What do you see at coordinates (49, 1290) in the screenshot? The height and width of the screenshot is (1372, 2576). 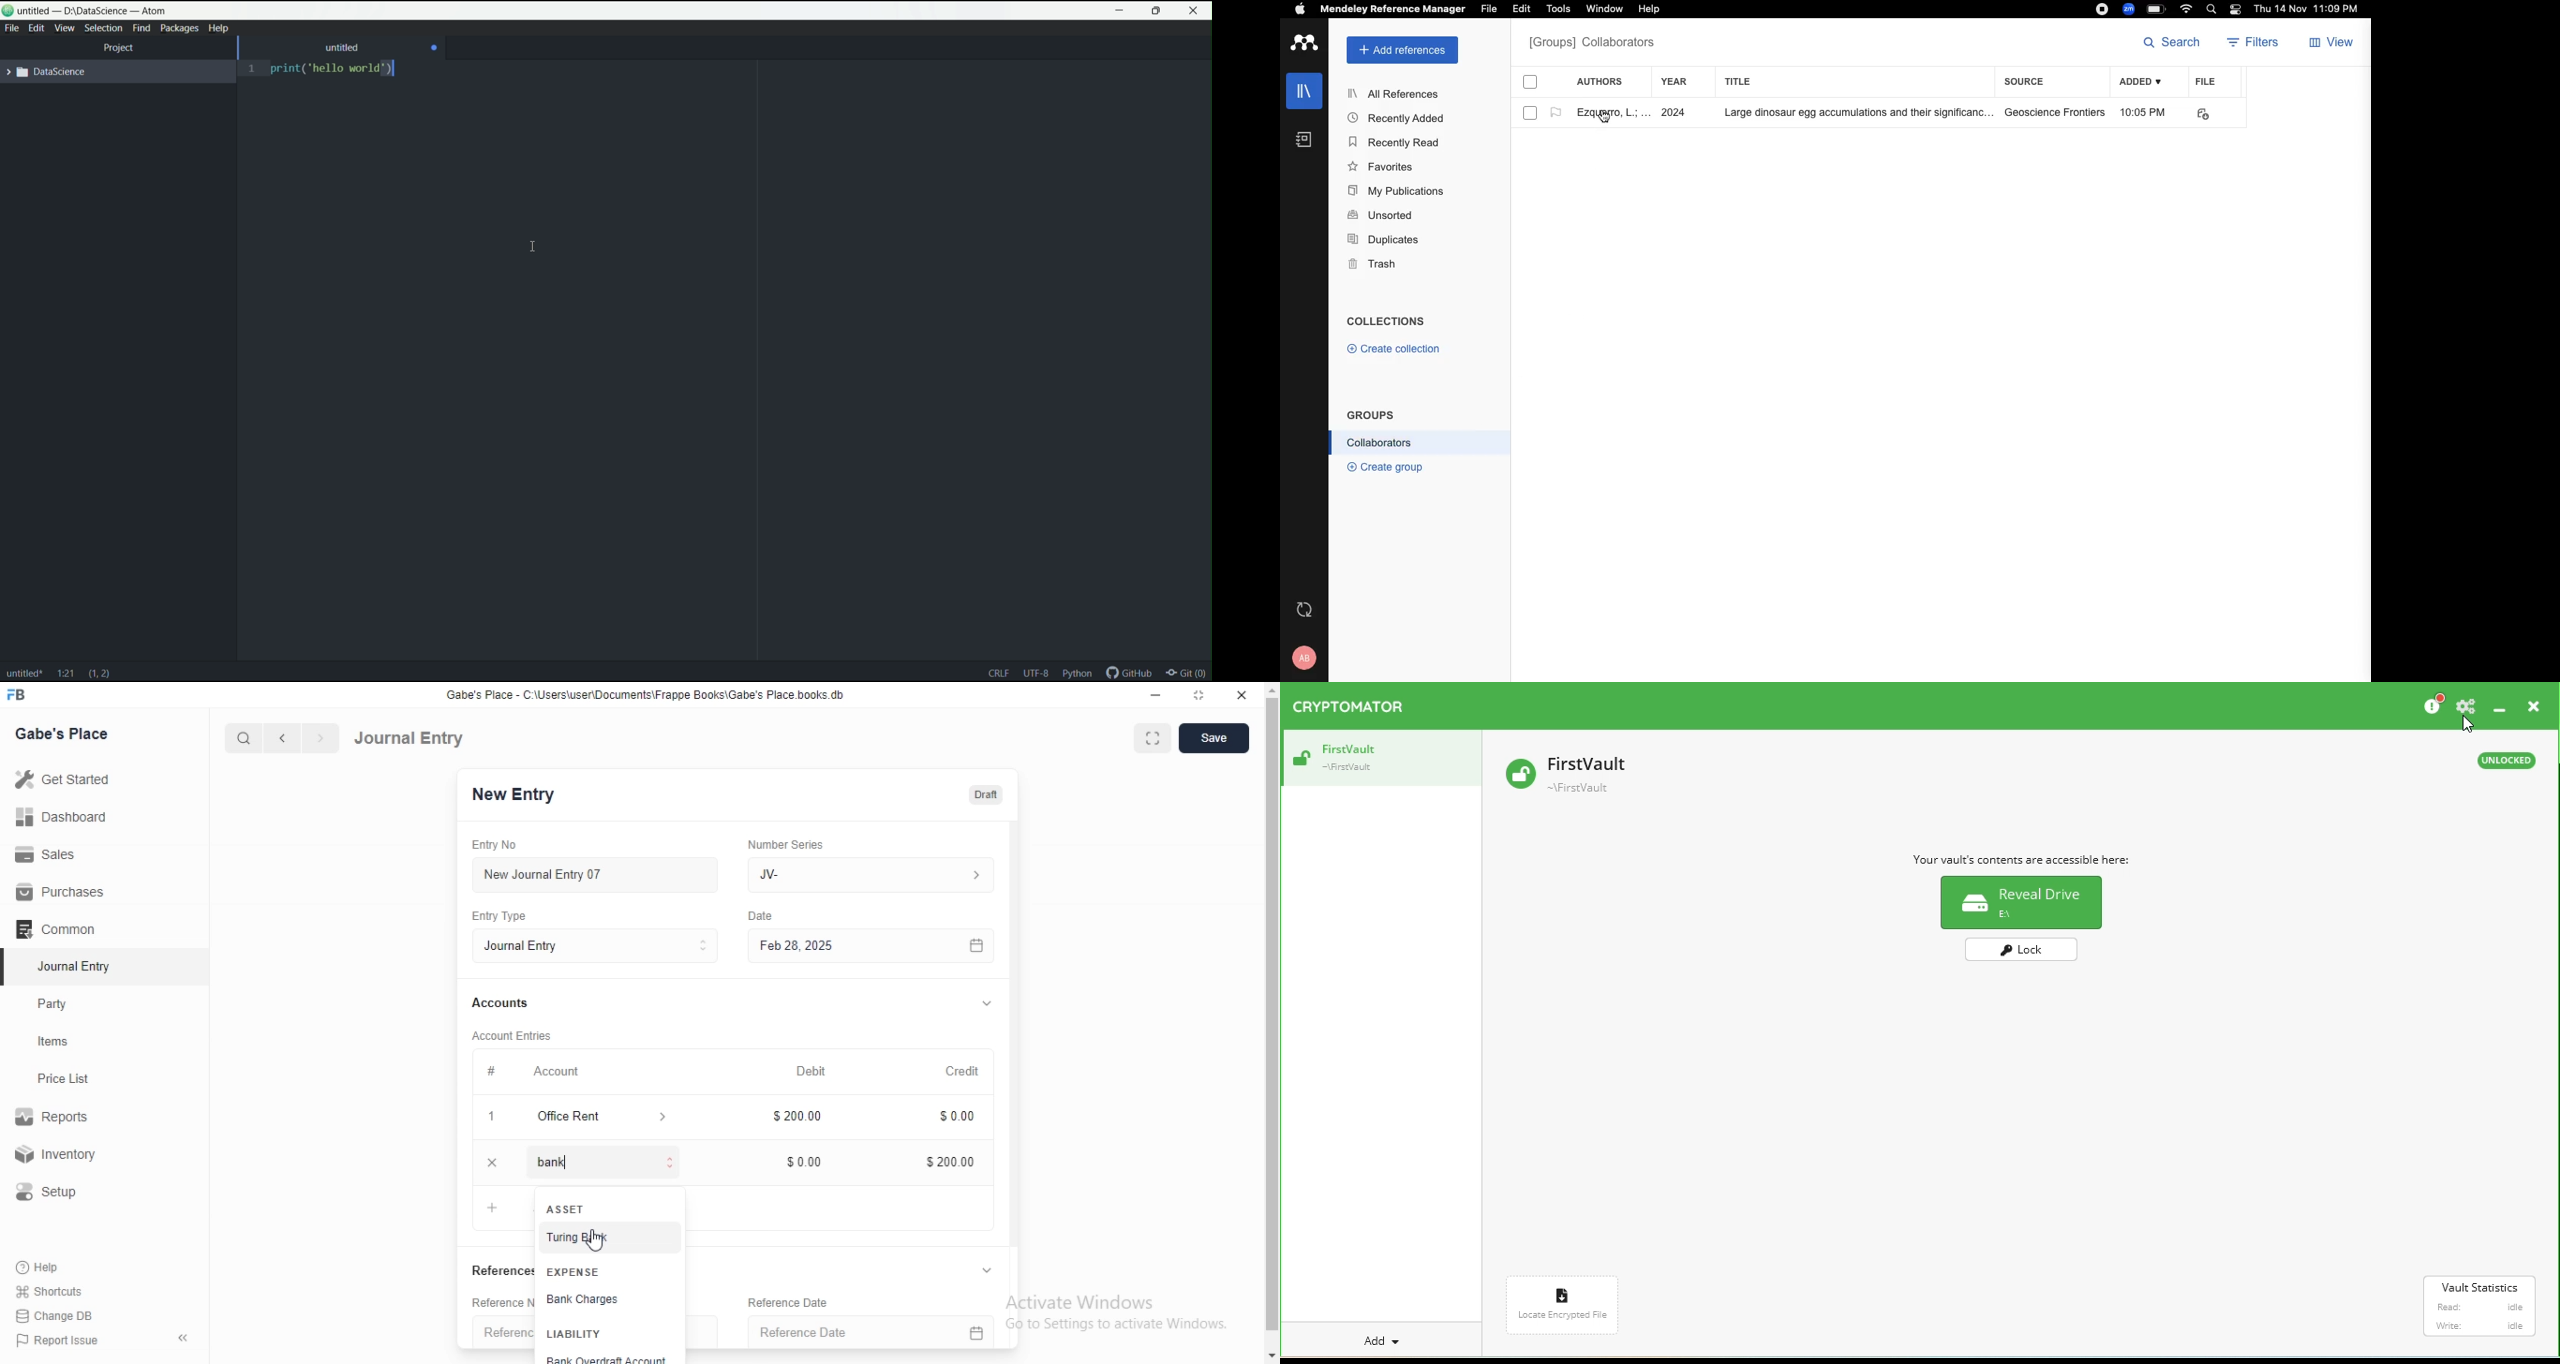 I see `Shortcuts` at bounding box center [49, 1290].